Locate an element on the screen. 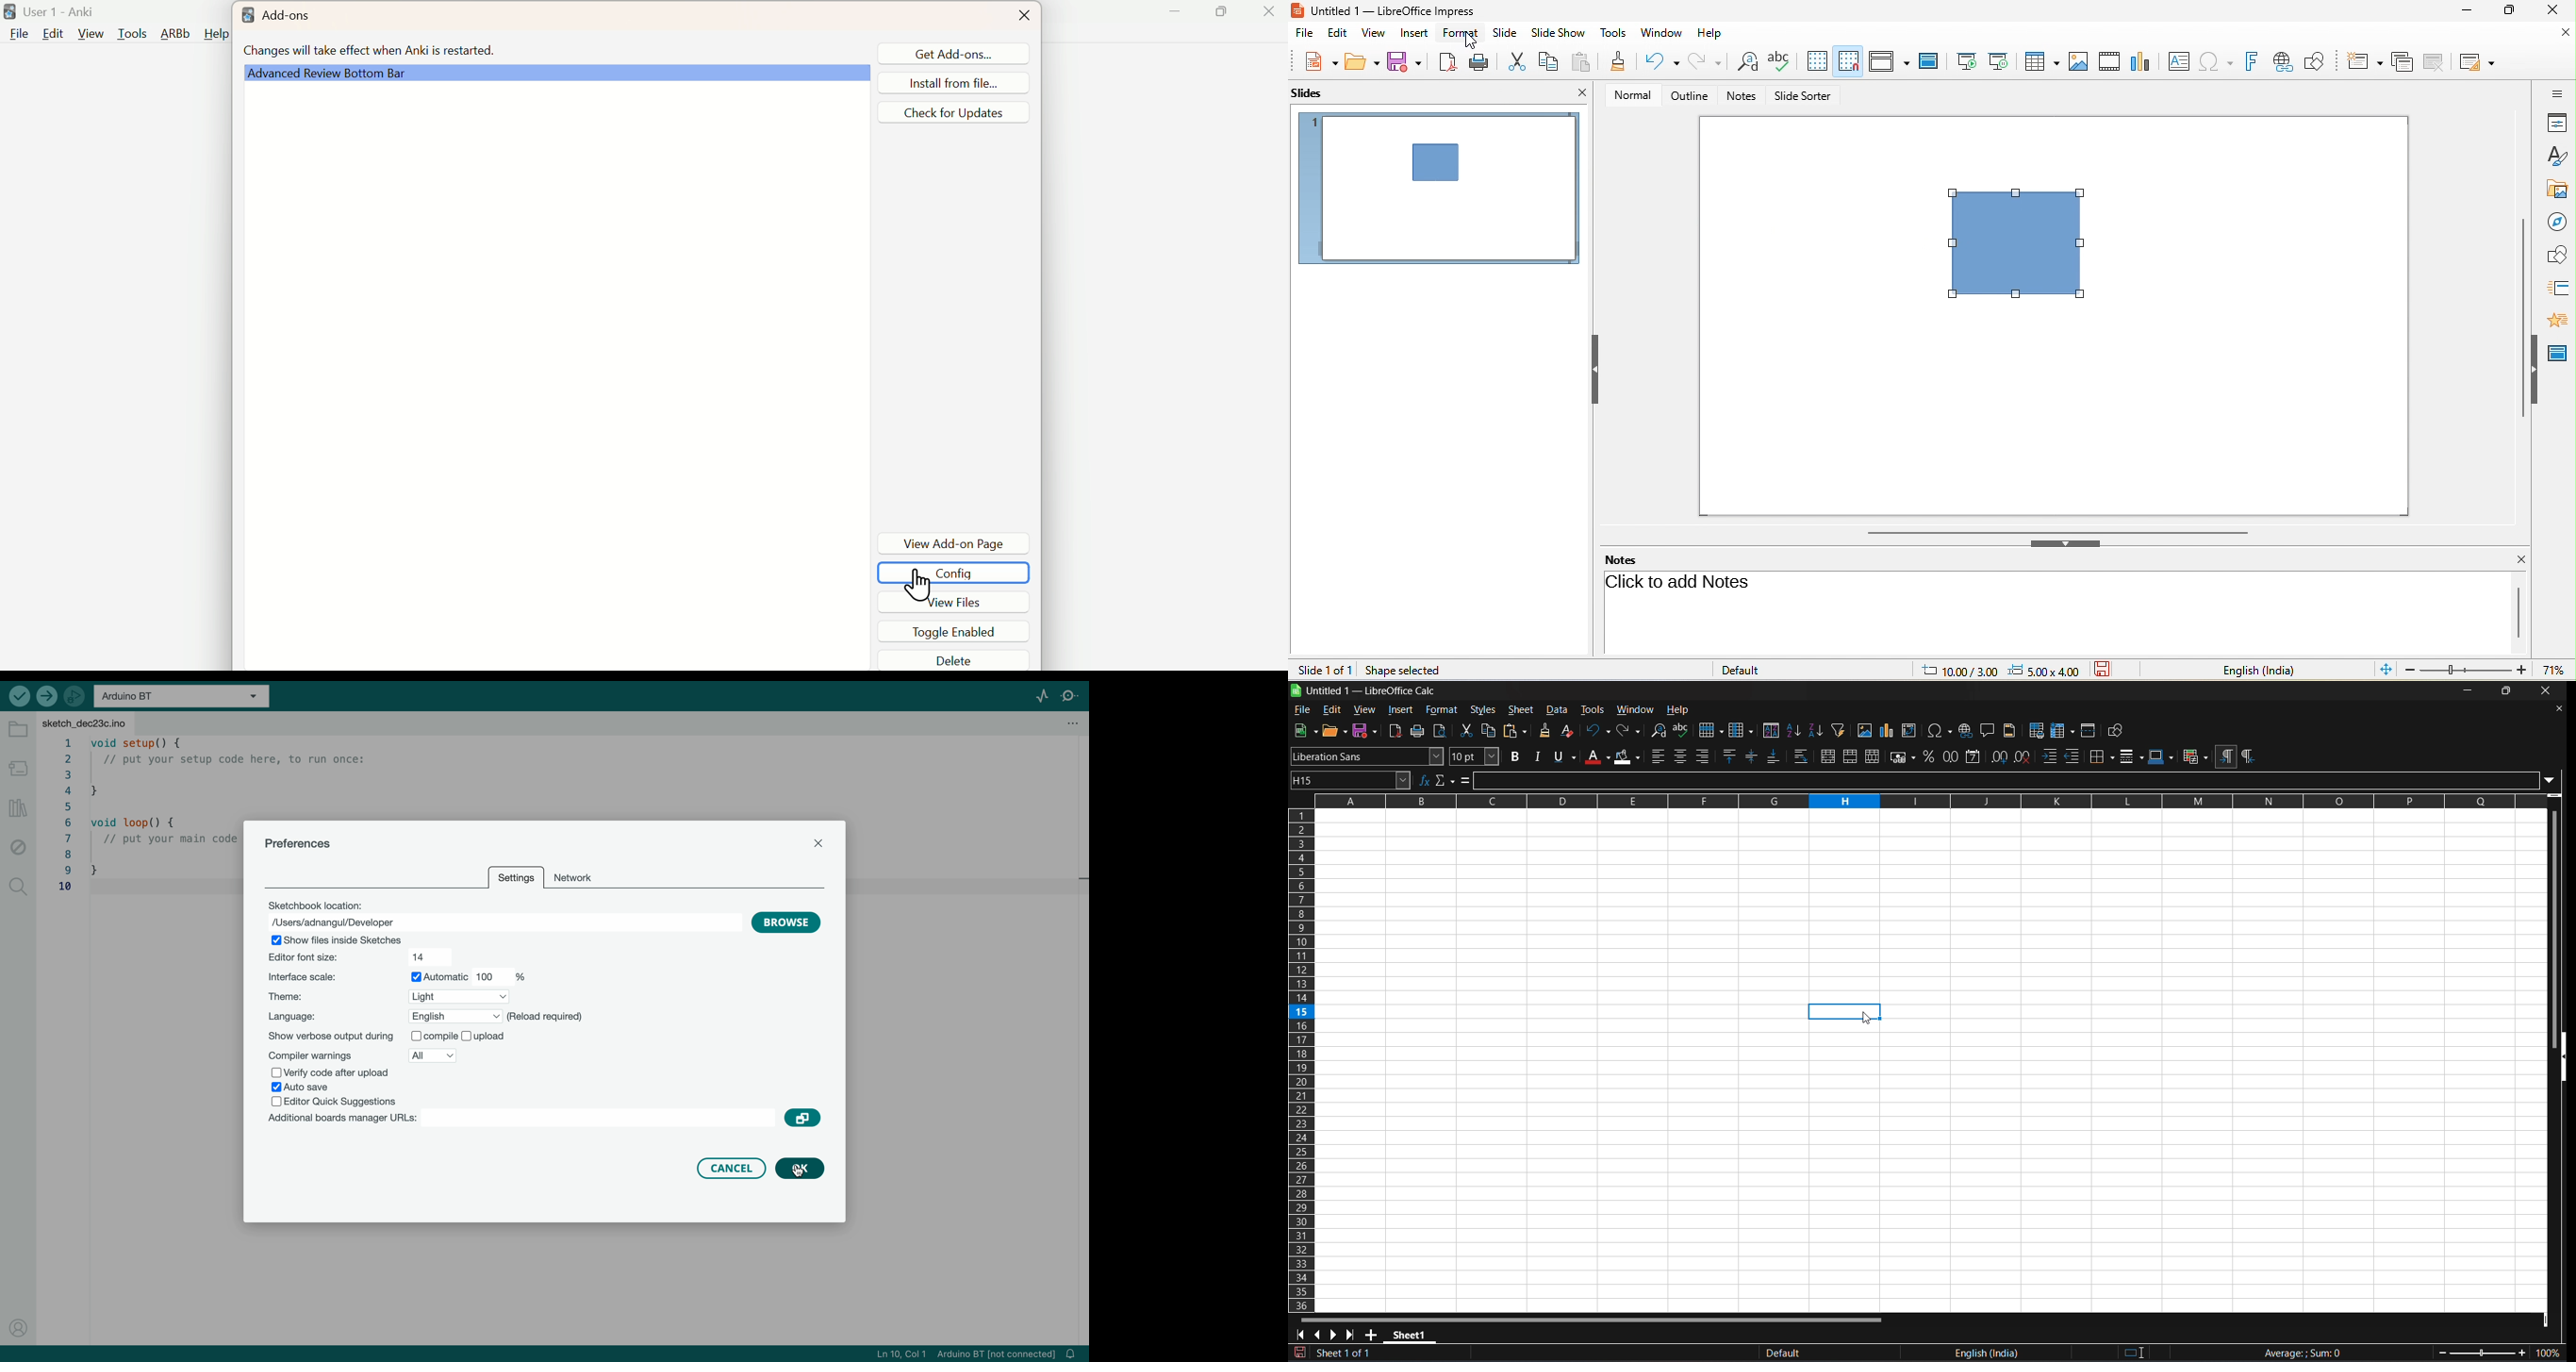 This screenshot has width=2576, height=1372. slide 1 of 1 is located at coordinates (1324, 670).